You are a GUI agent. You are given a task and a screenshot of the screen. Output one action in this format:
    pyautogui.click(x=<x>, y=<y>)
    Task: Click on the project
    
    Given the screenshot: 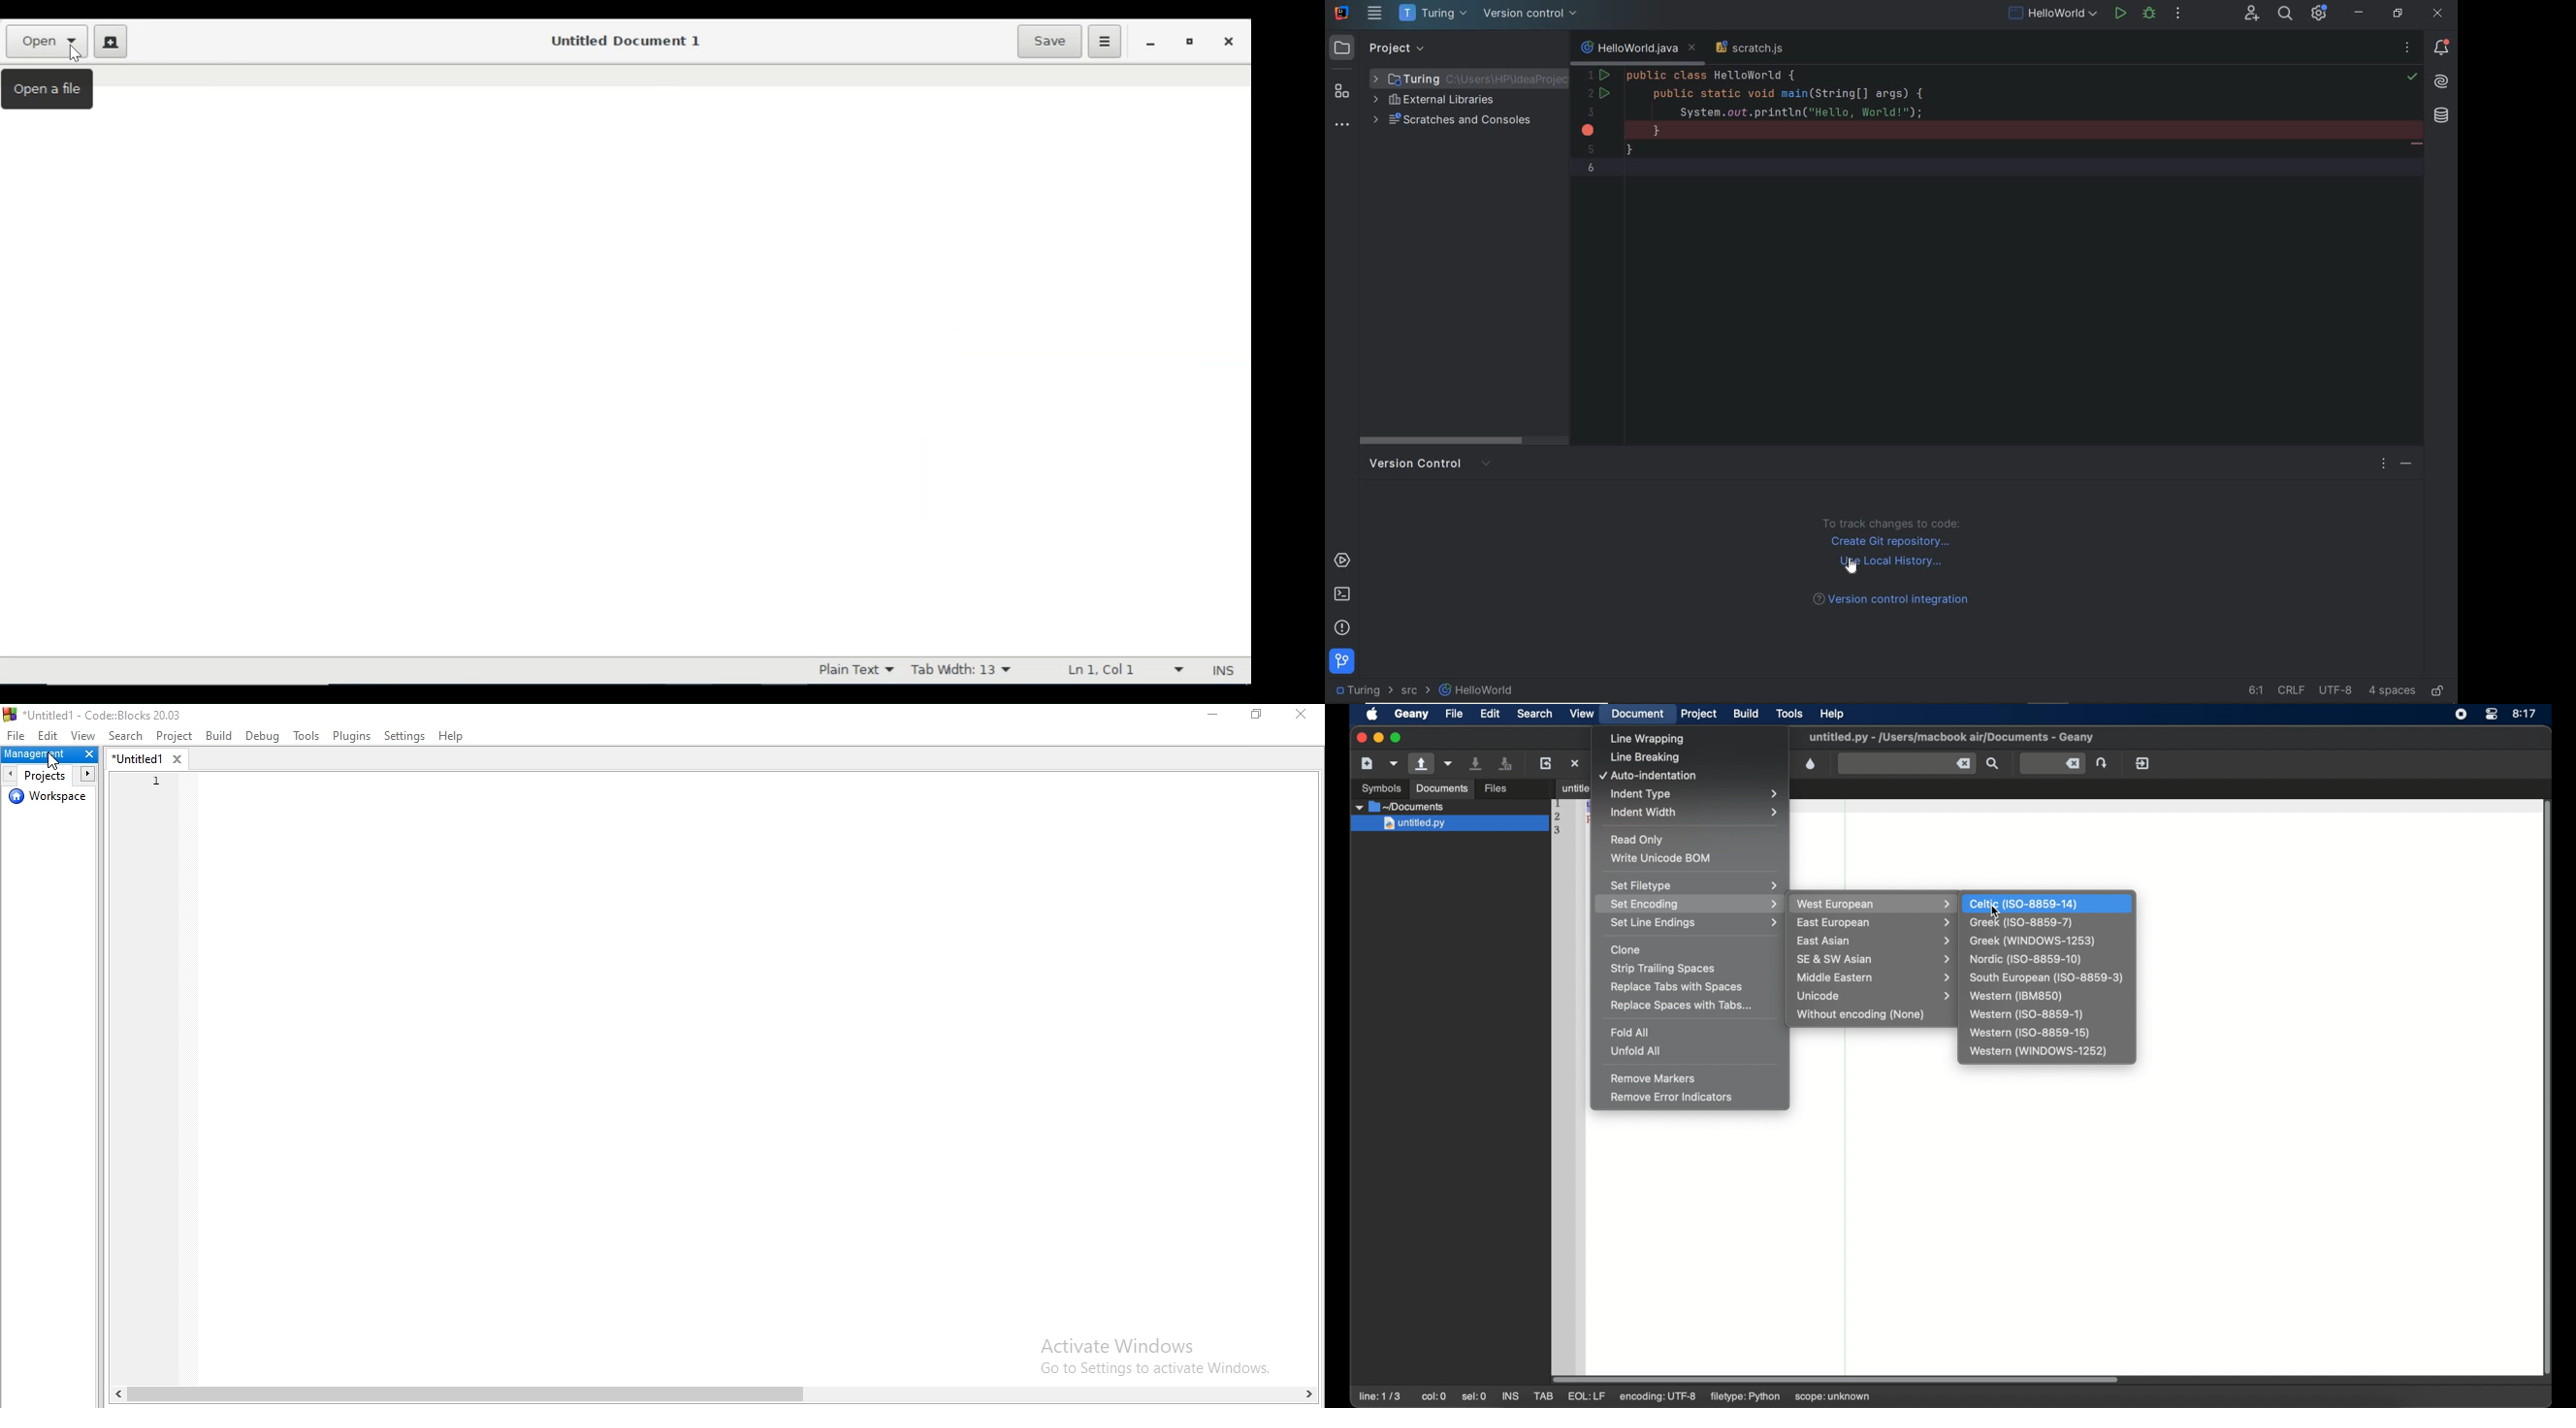 What is the action you would take?
    pyautogui.click(x=1699, y=714)
    